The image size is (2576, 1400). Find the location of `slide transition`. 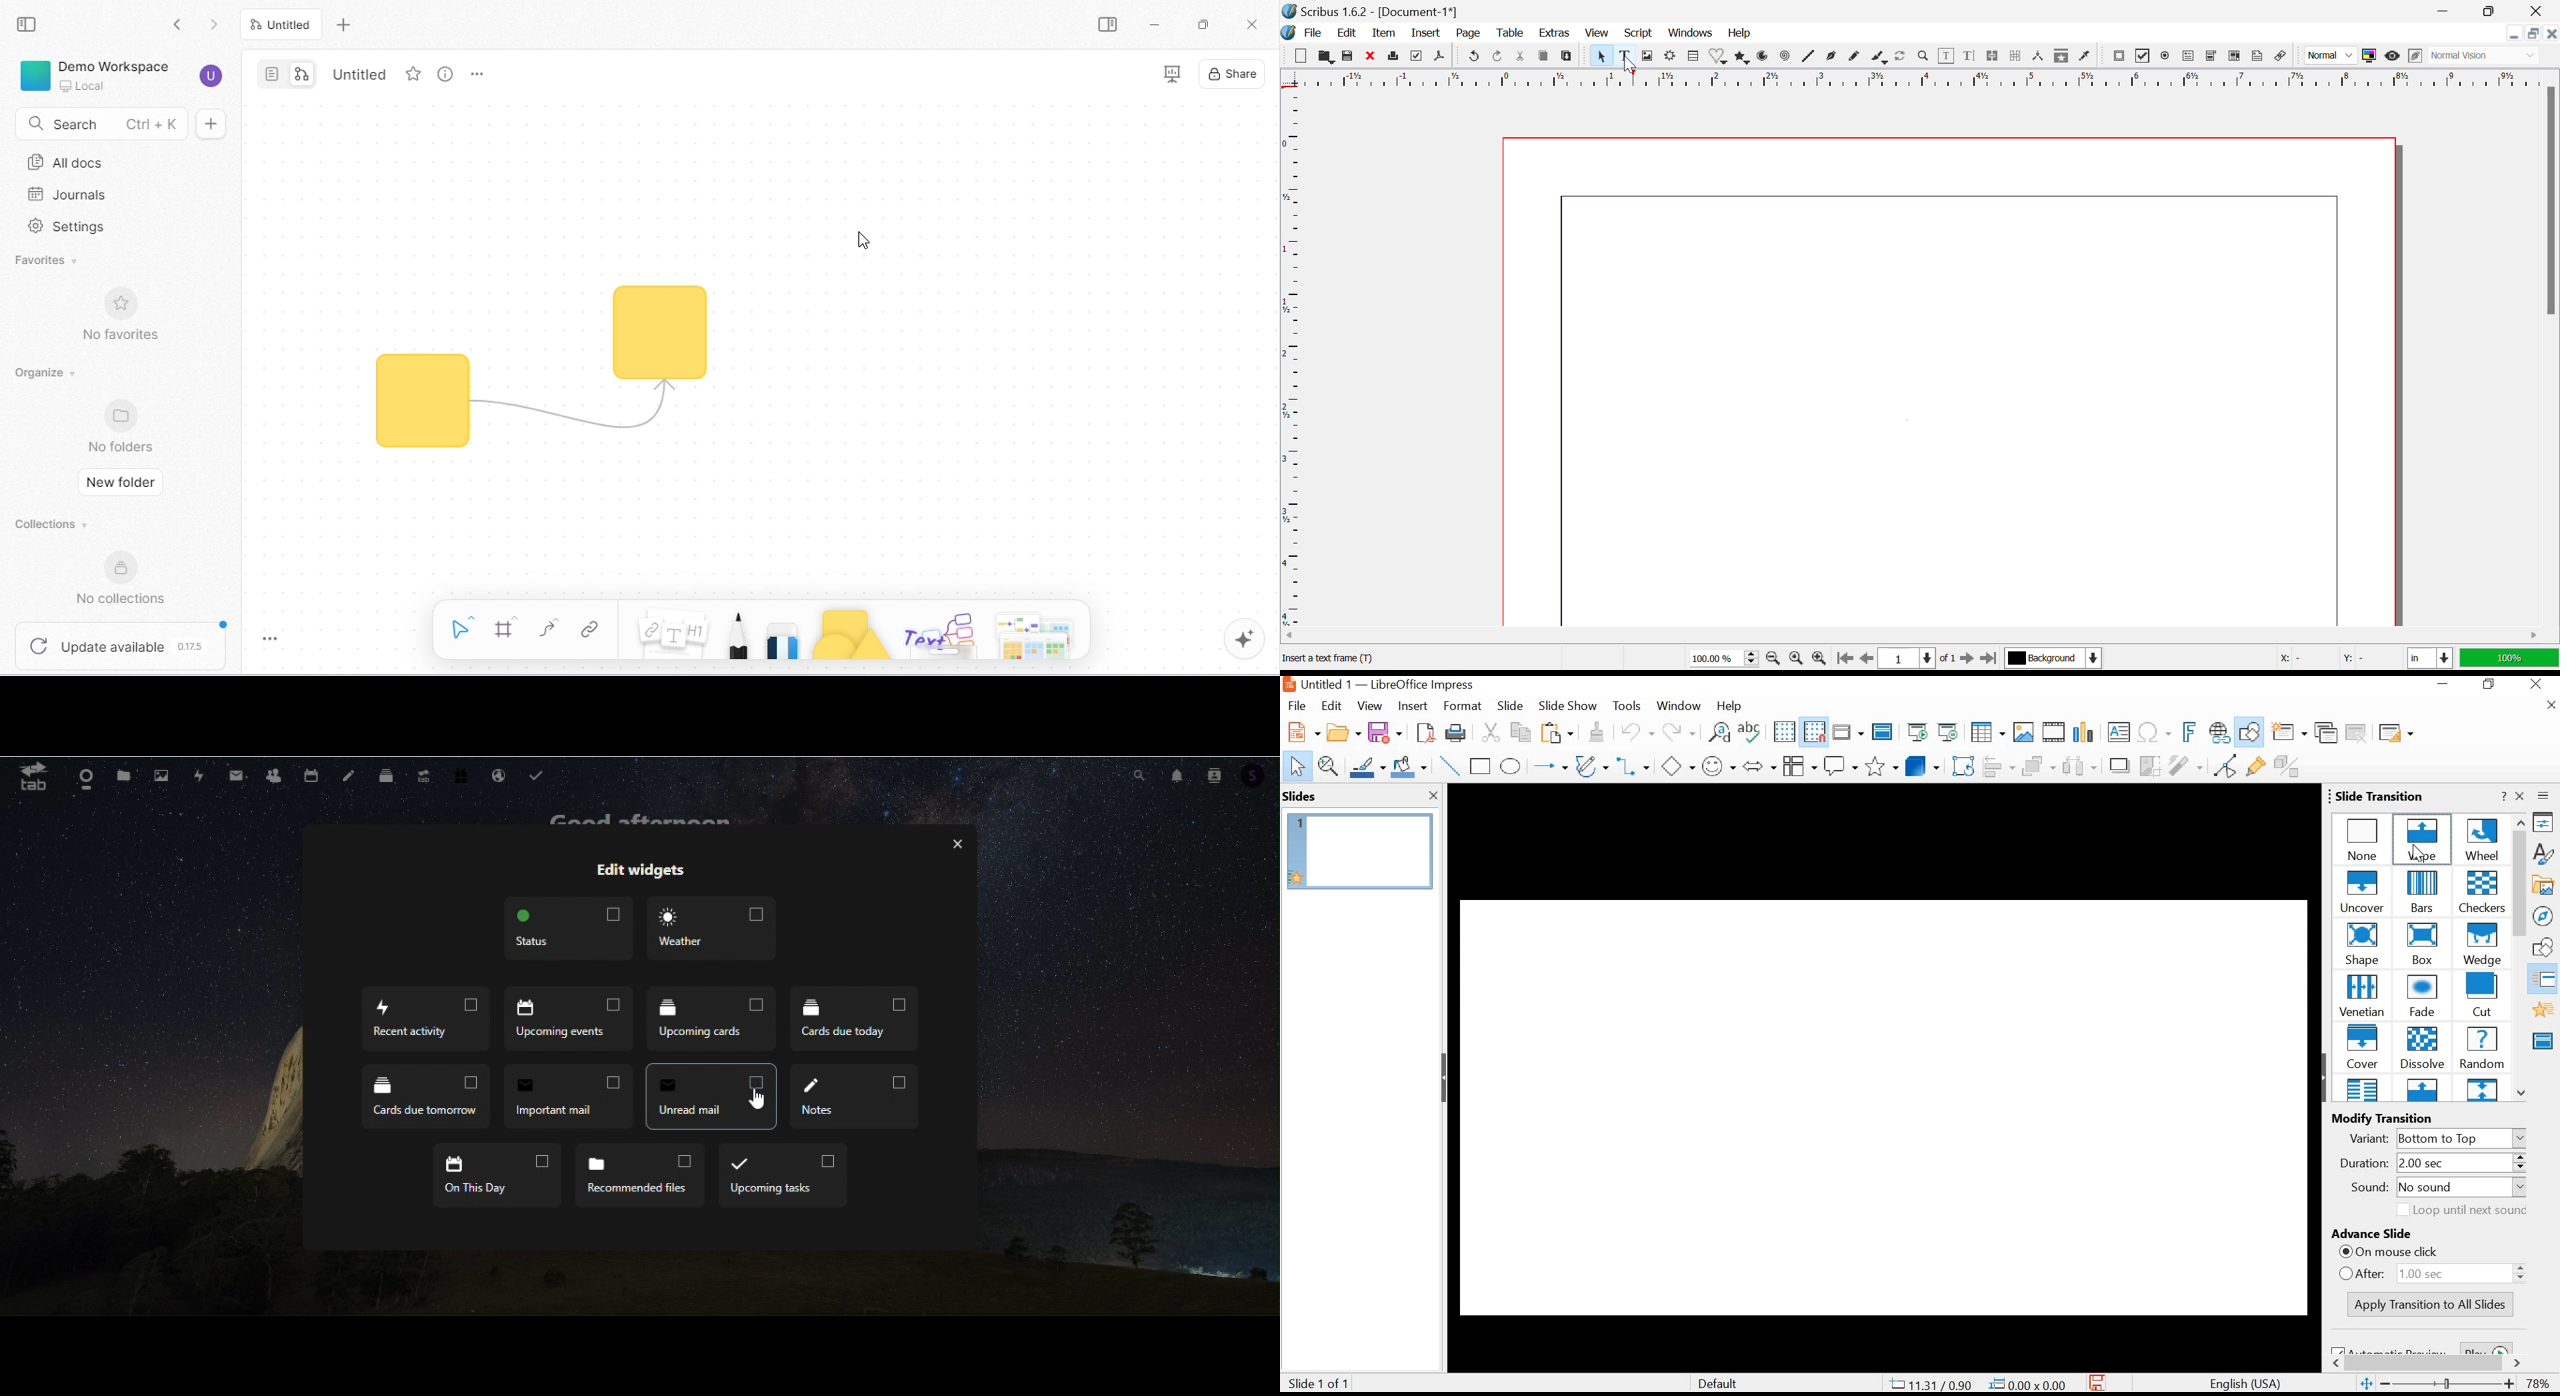

slide transition is located at coordinates (2374, 795).